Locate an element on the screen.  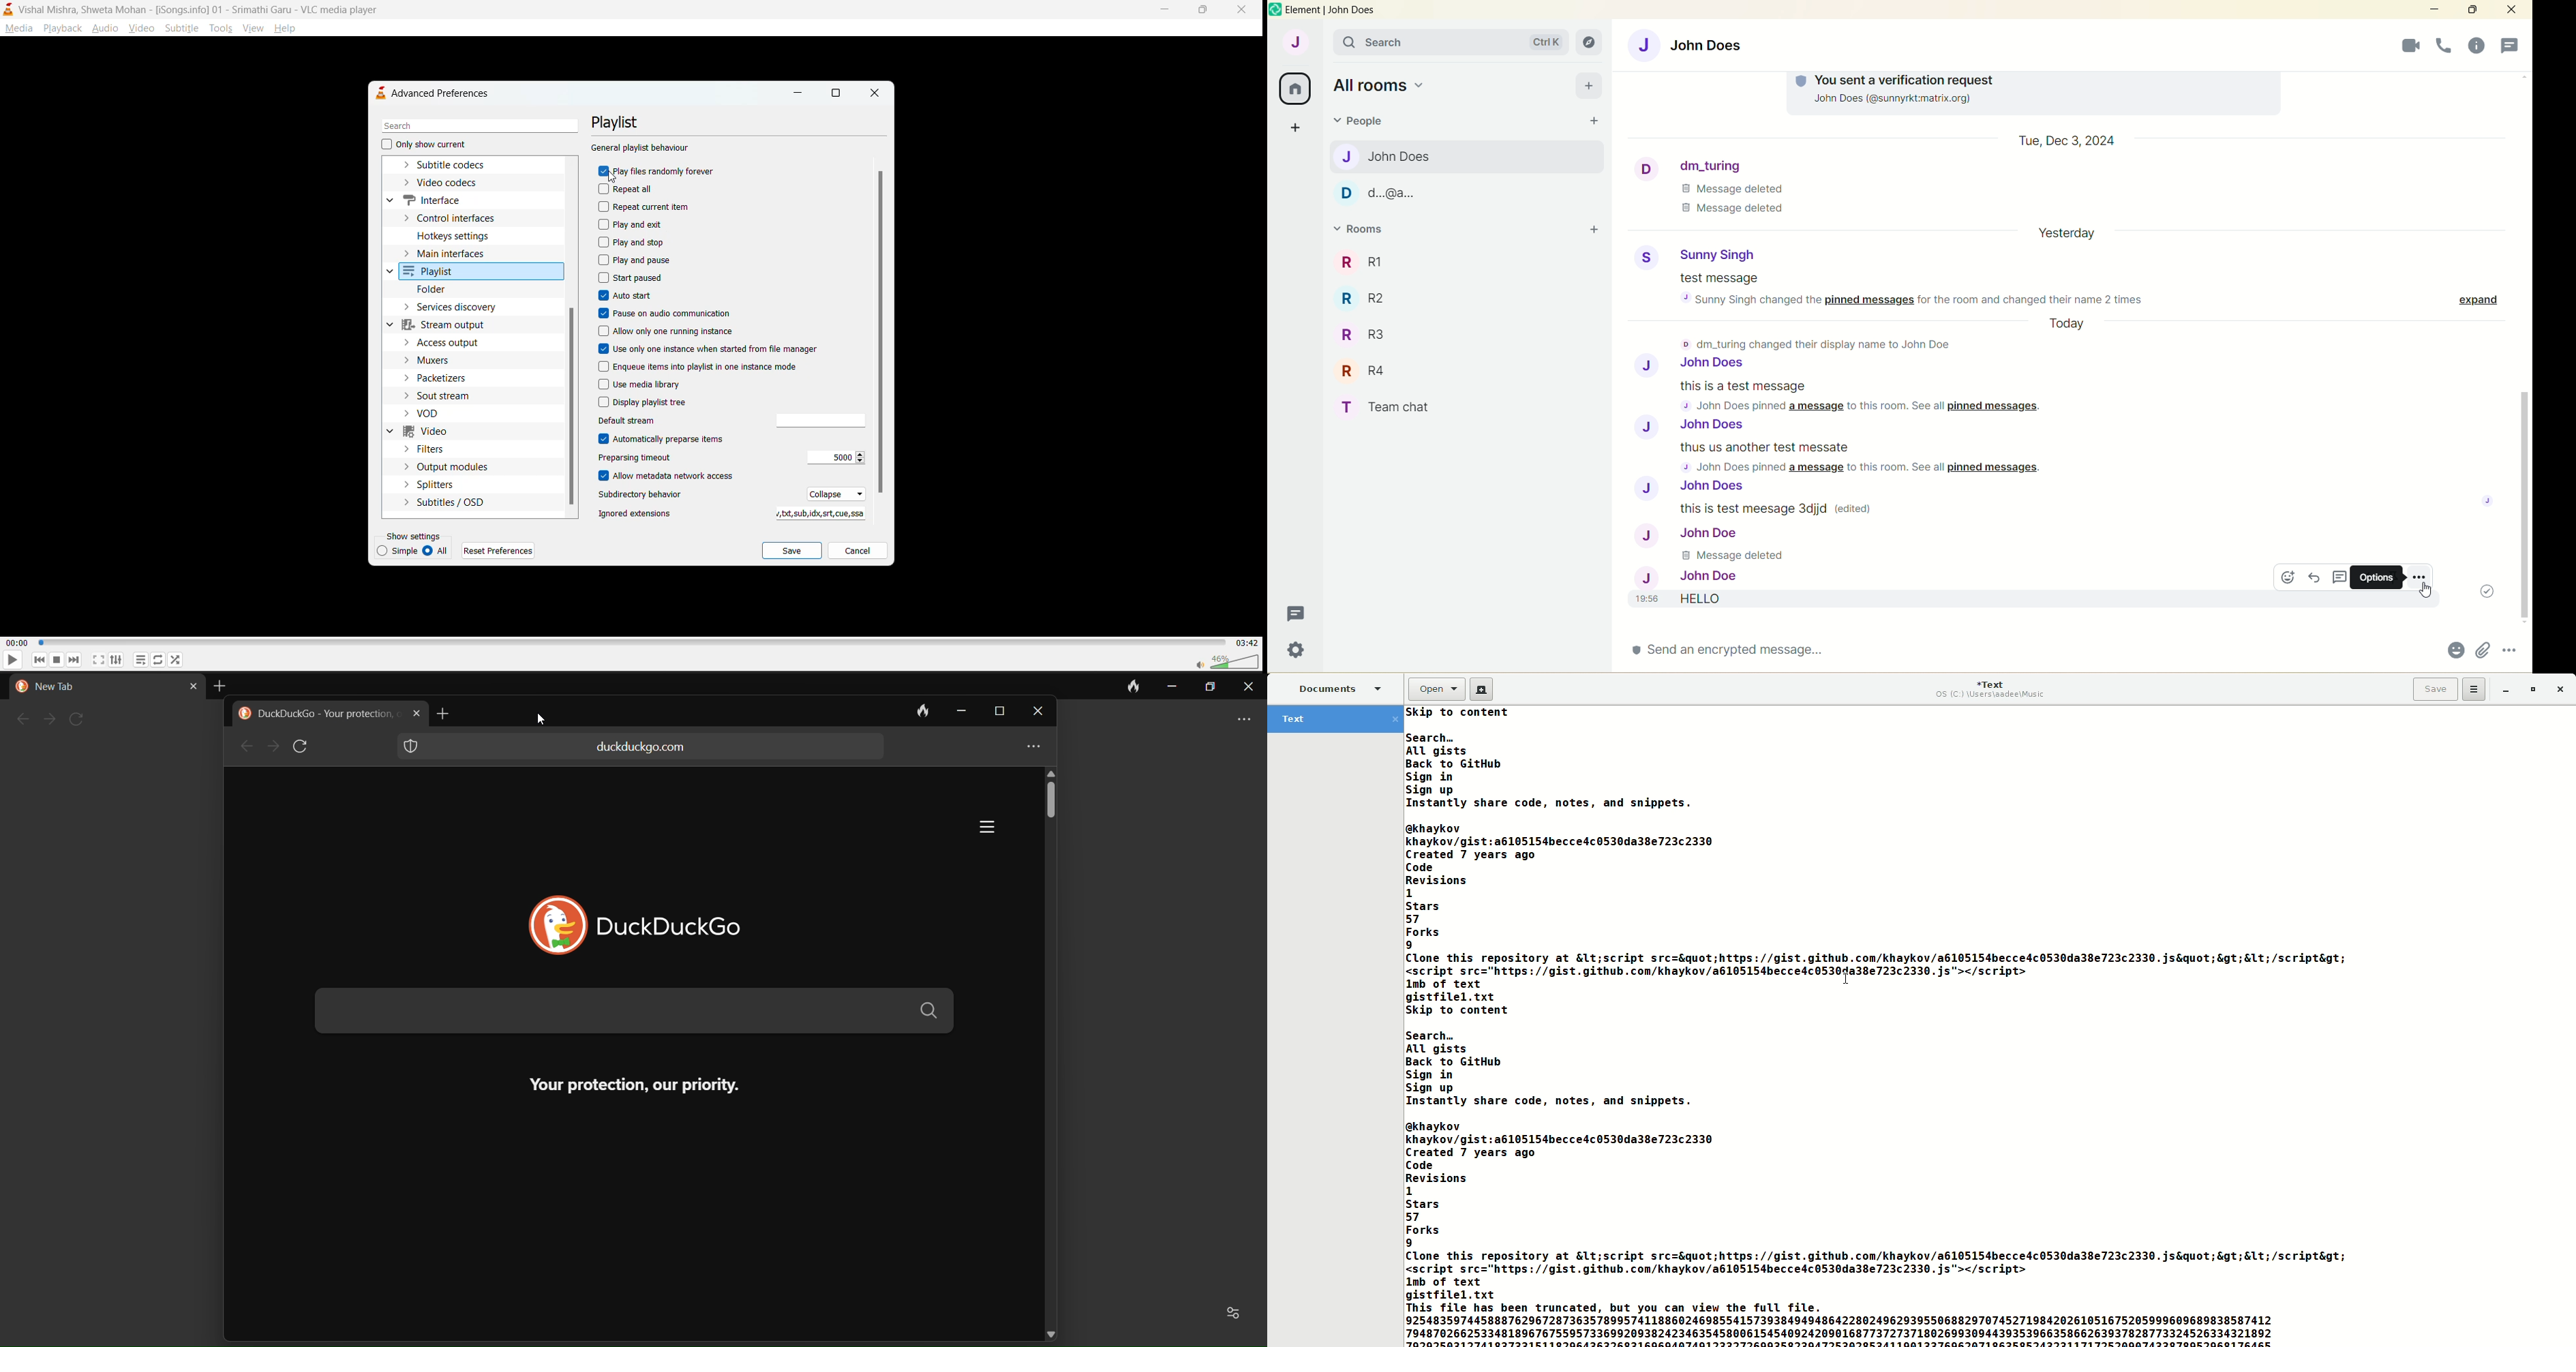
voice call is located at coordinates (2403, 45).